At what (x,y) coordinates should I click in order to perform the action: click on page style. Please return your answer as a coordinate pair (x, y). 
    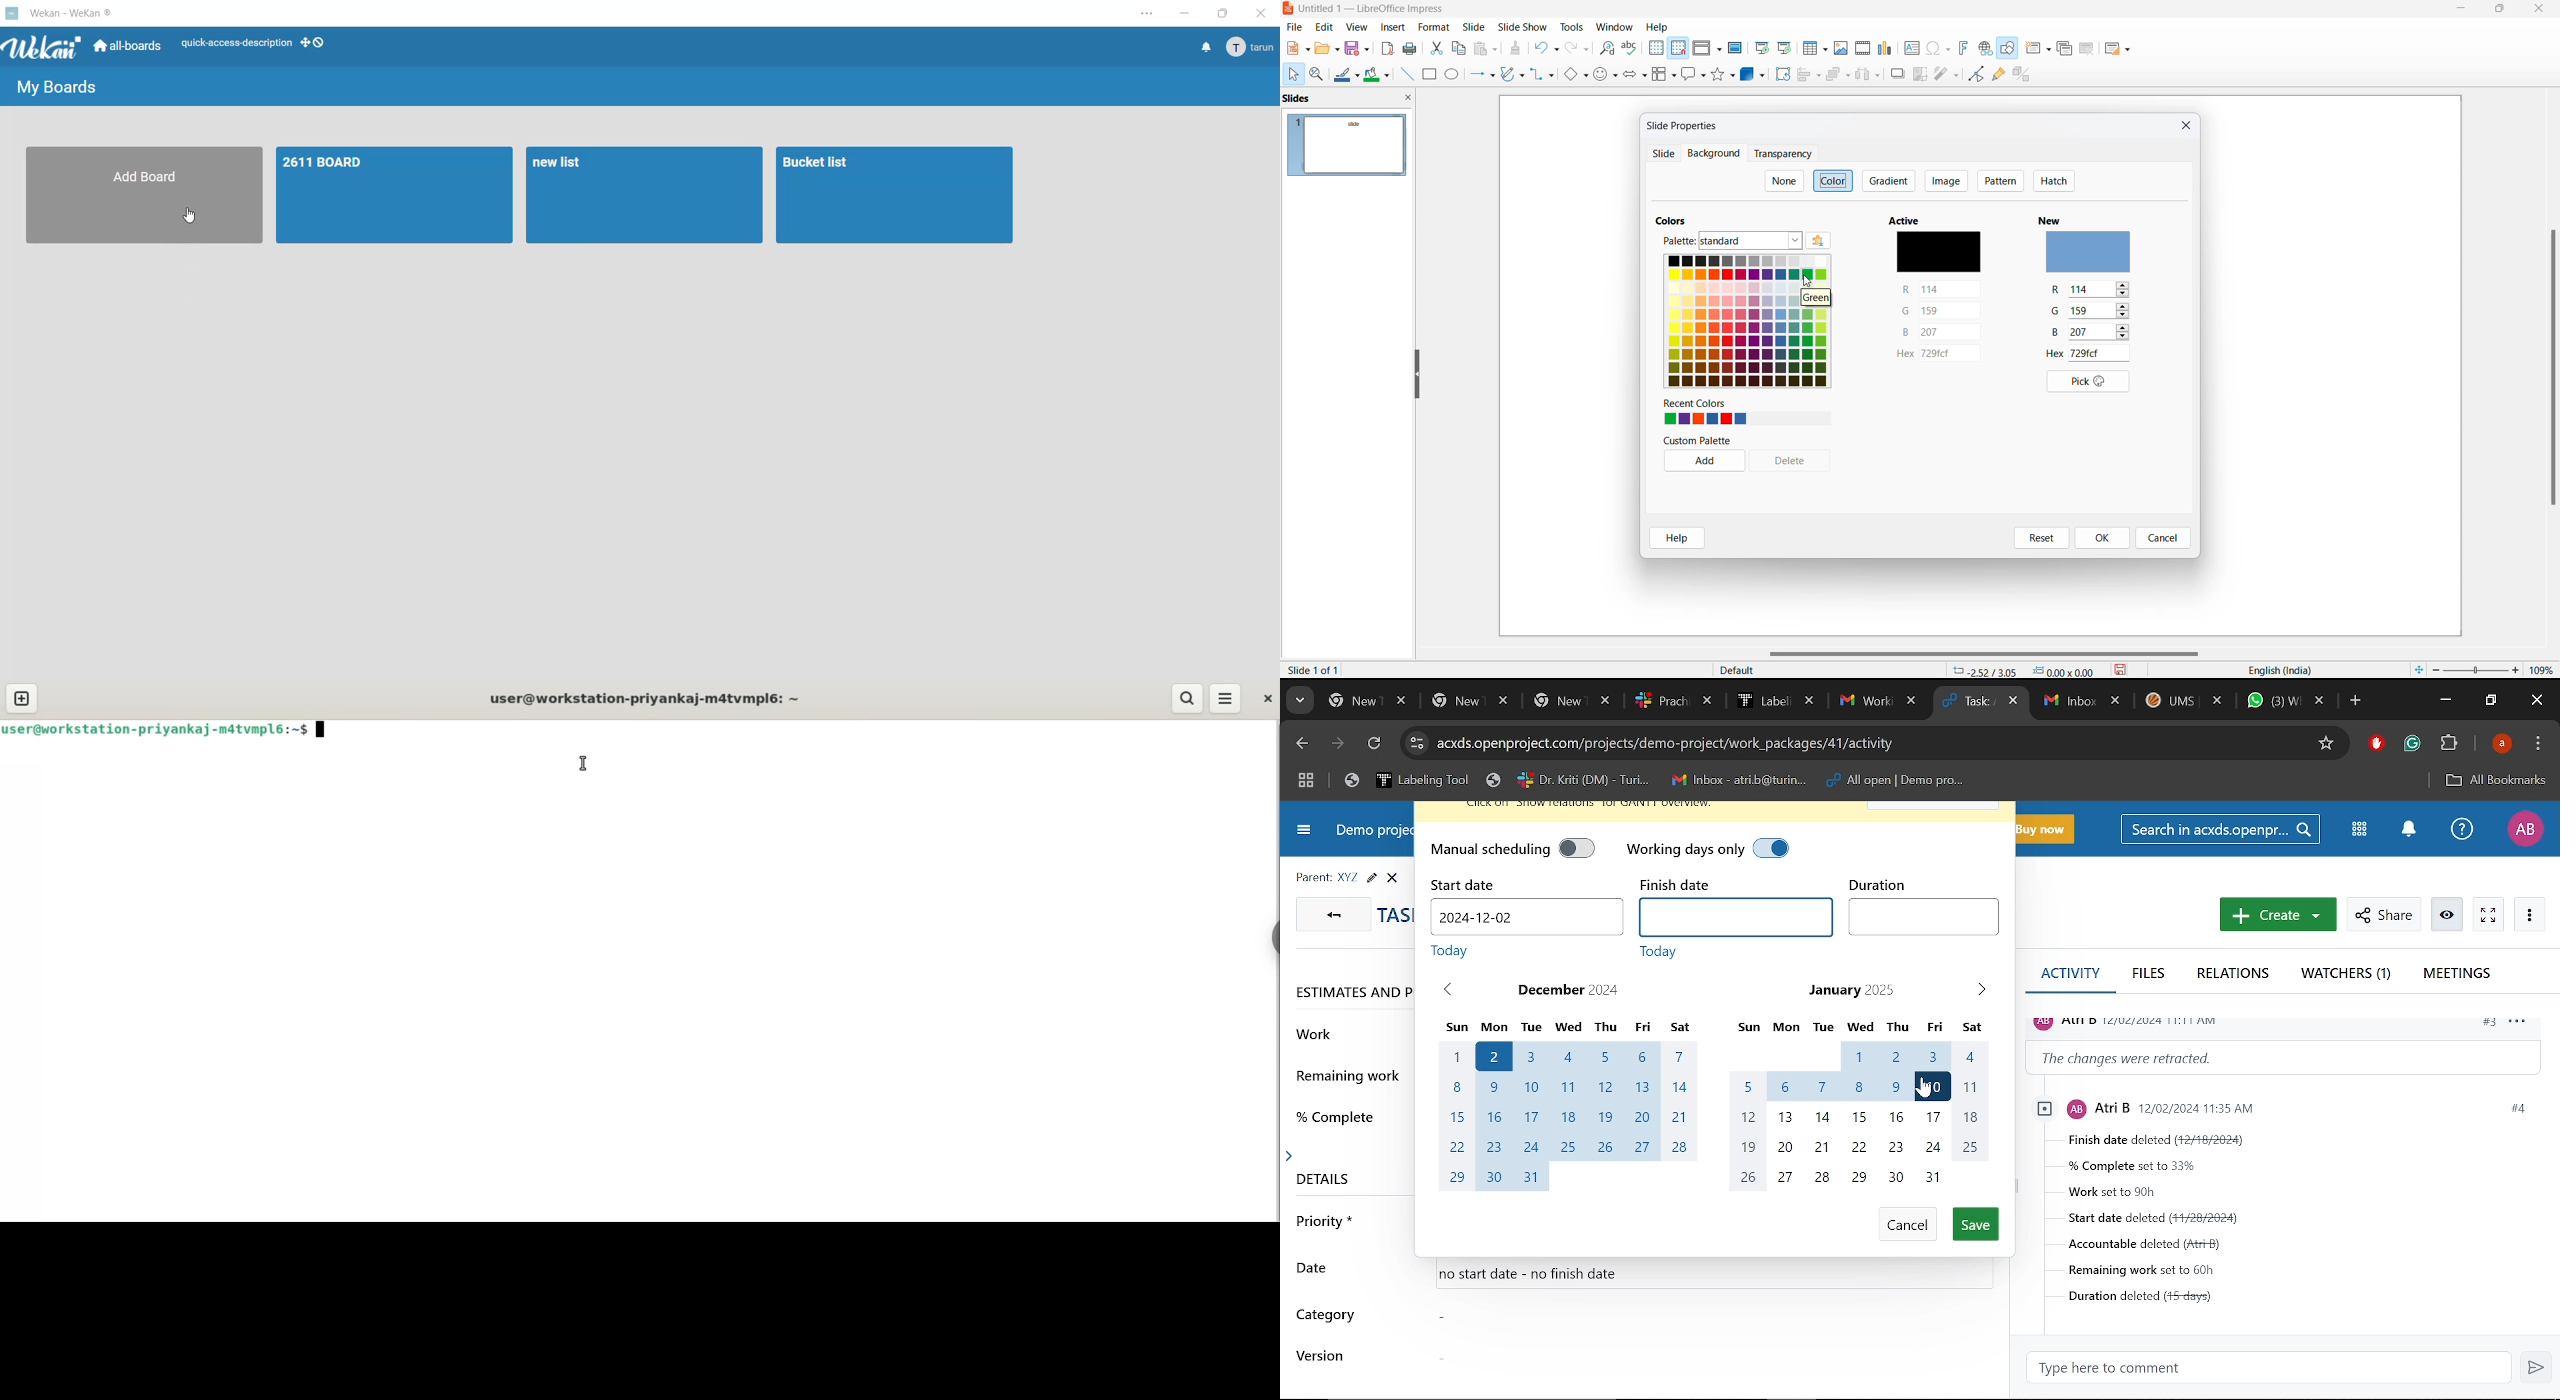
    Looking at the image, I should click on (1822, 670).